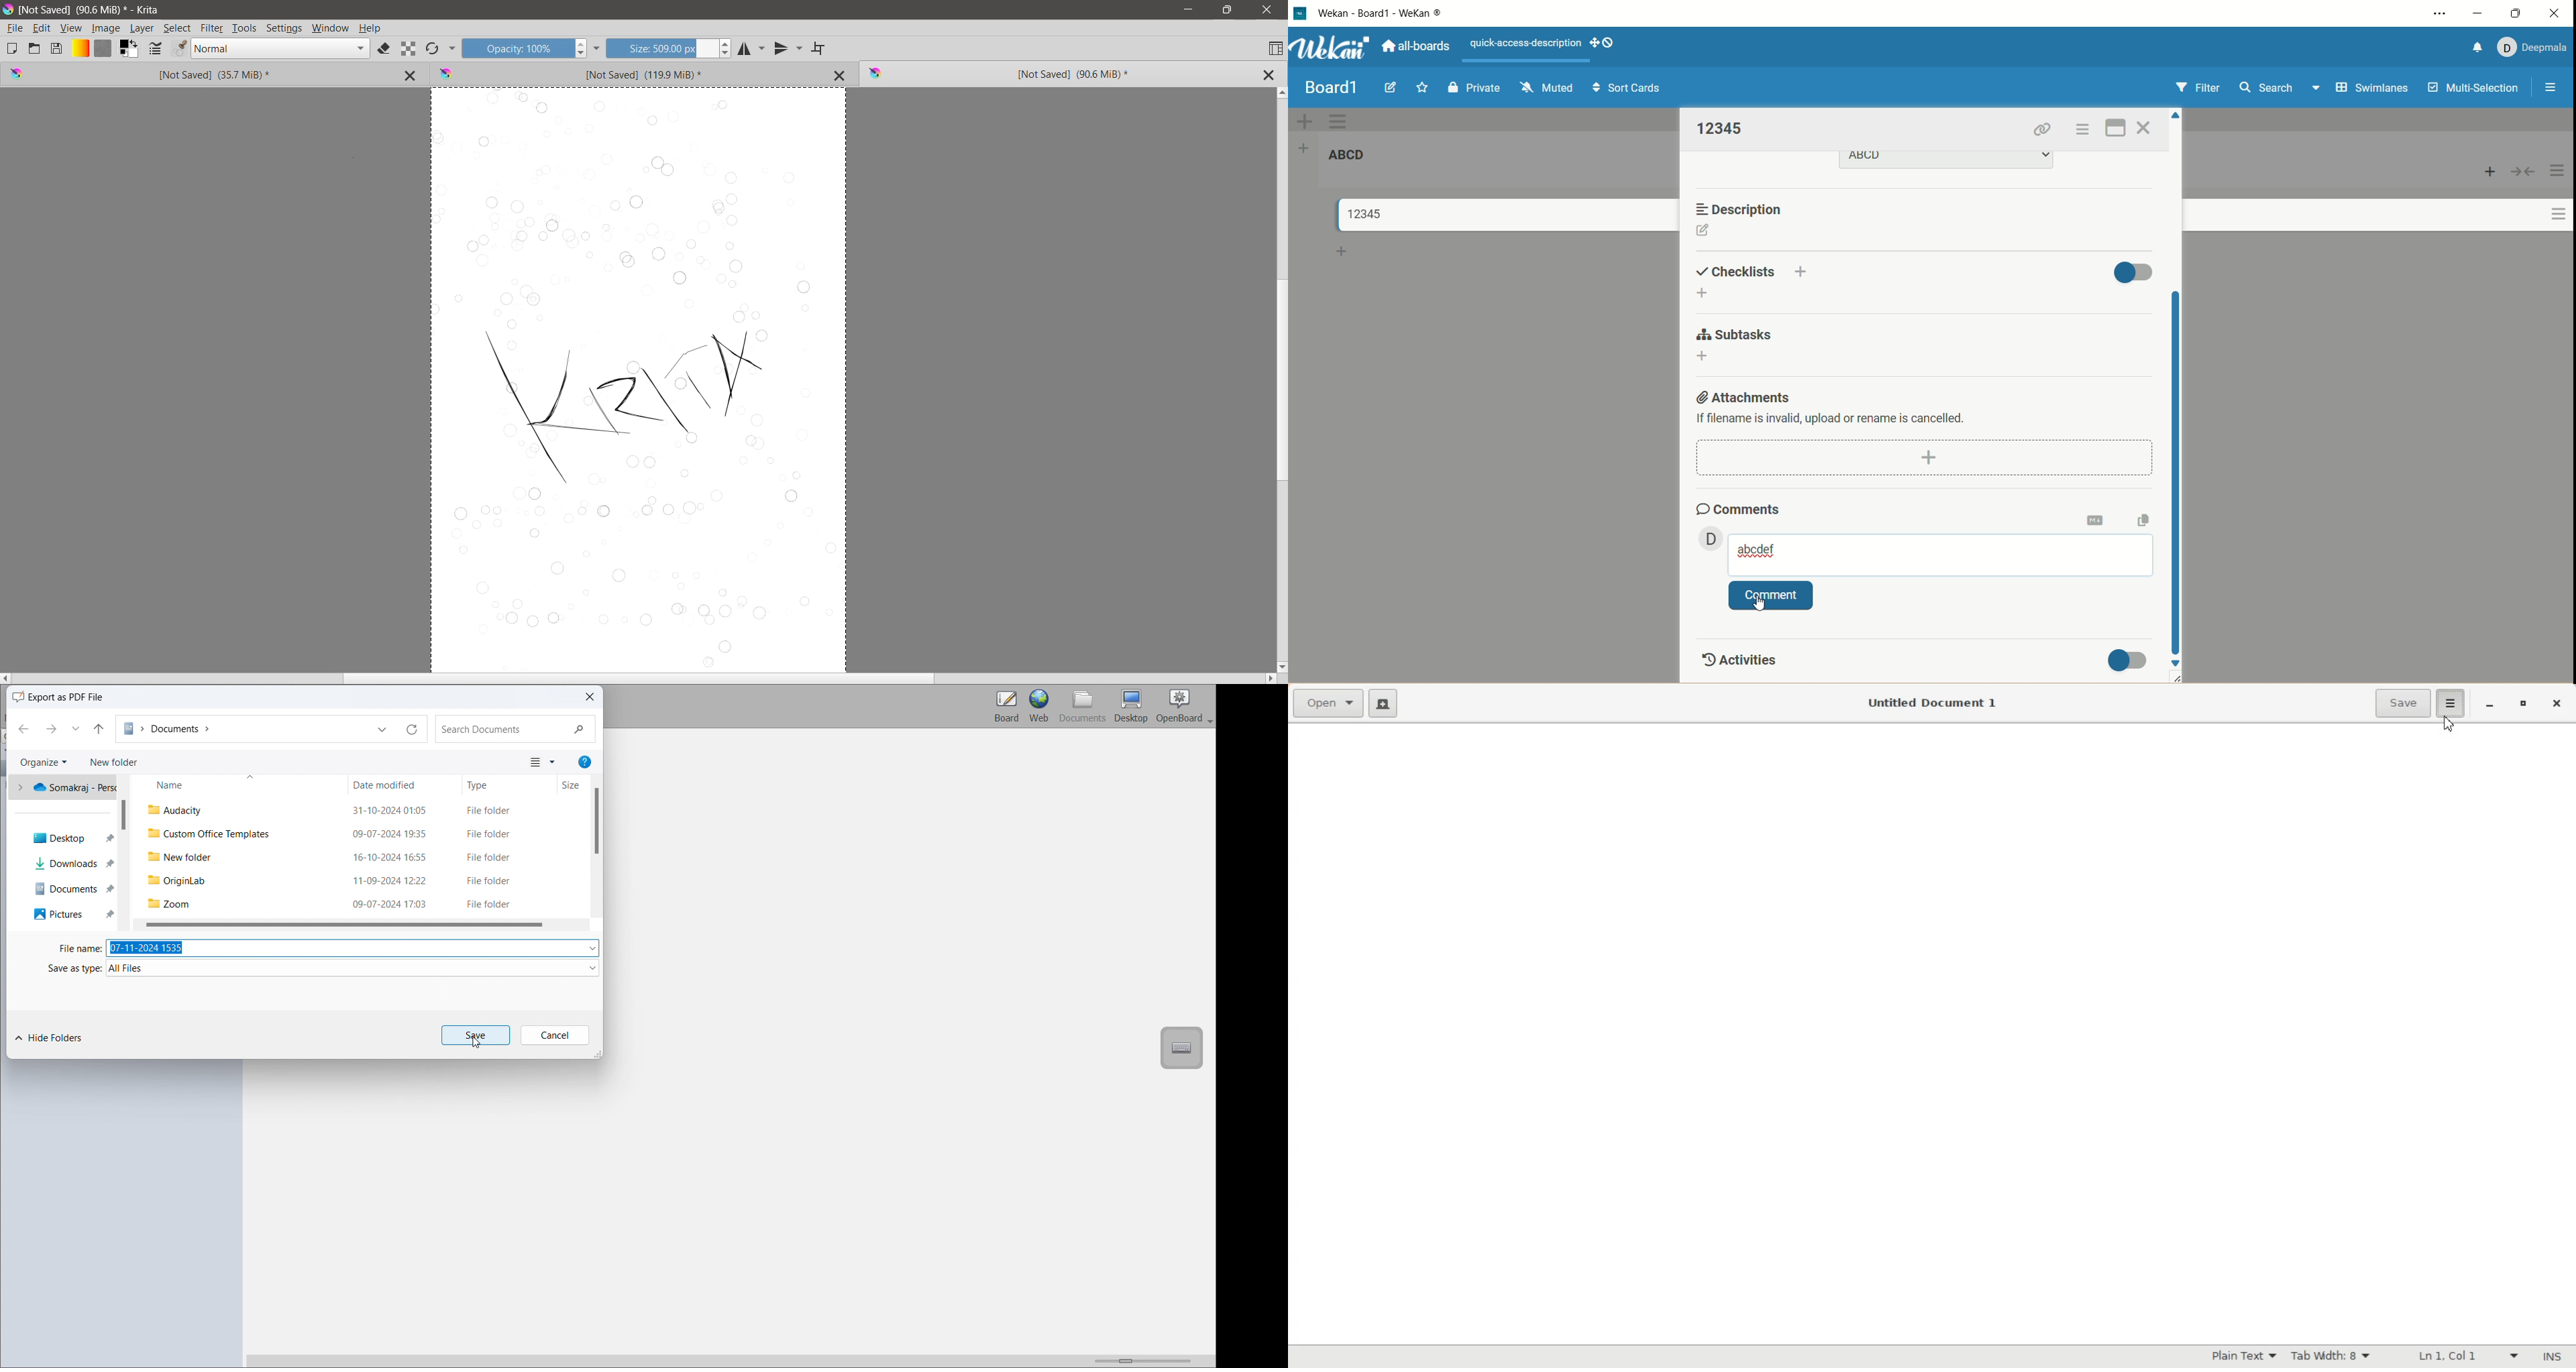 The width and height of the screenshot is (2576, 1372). What do you see at coordinates (1706, 537) in the screenshot?
I see `member` at bounding box center [1706, 537].